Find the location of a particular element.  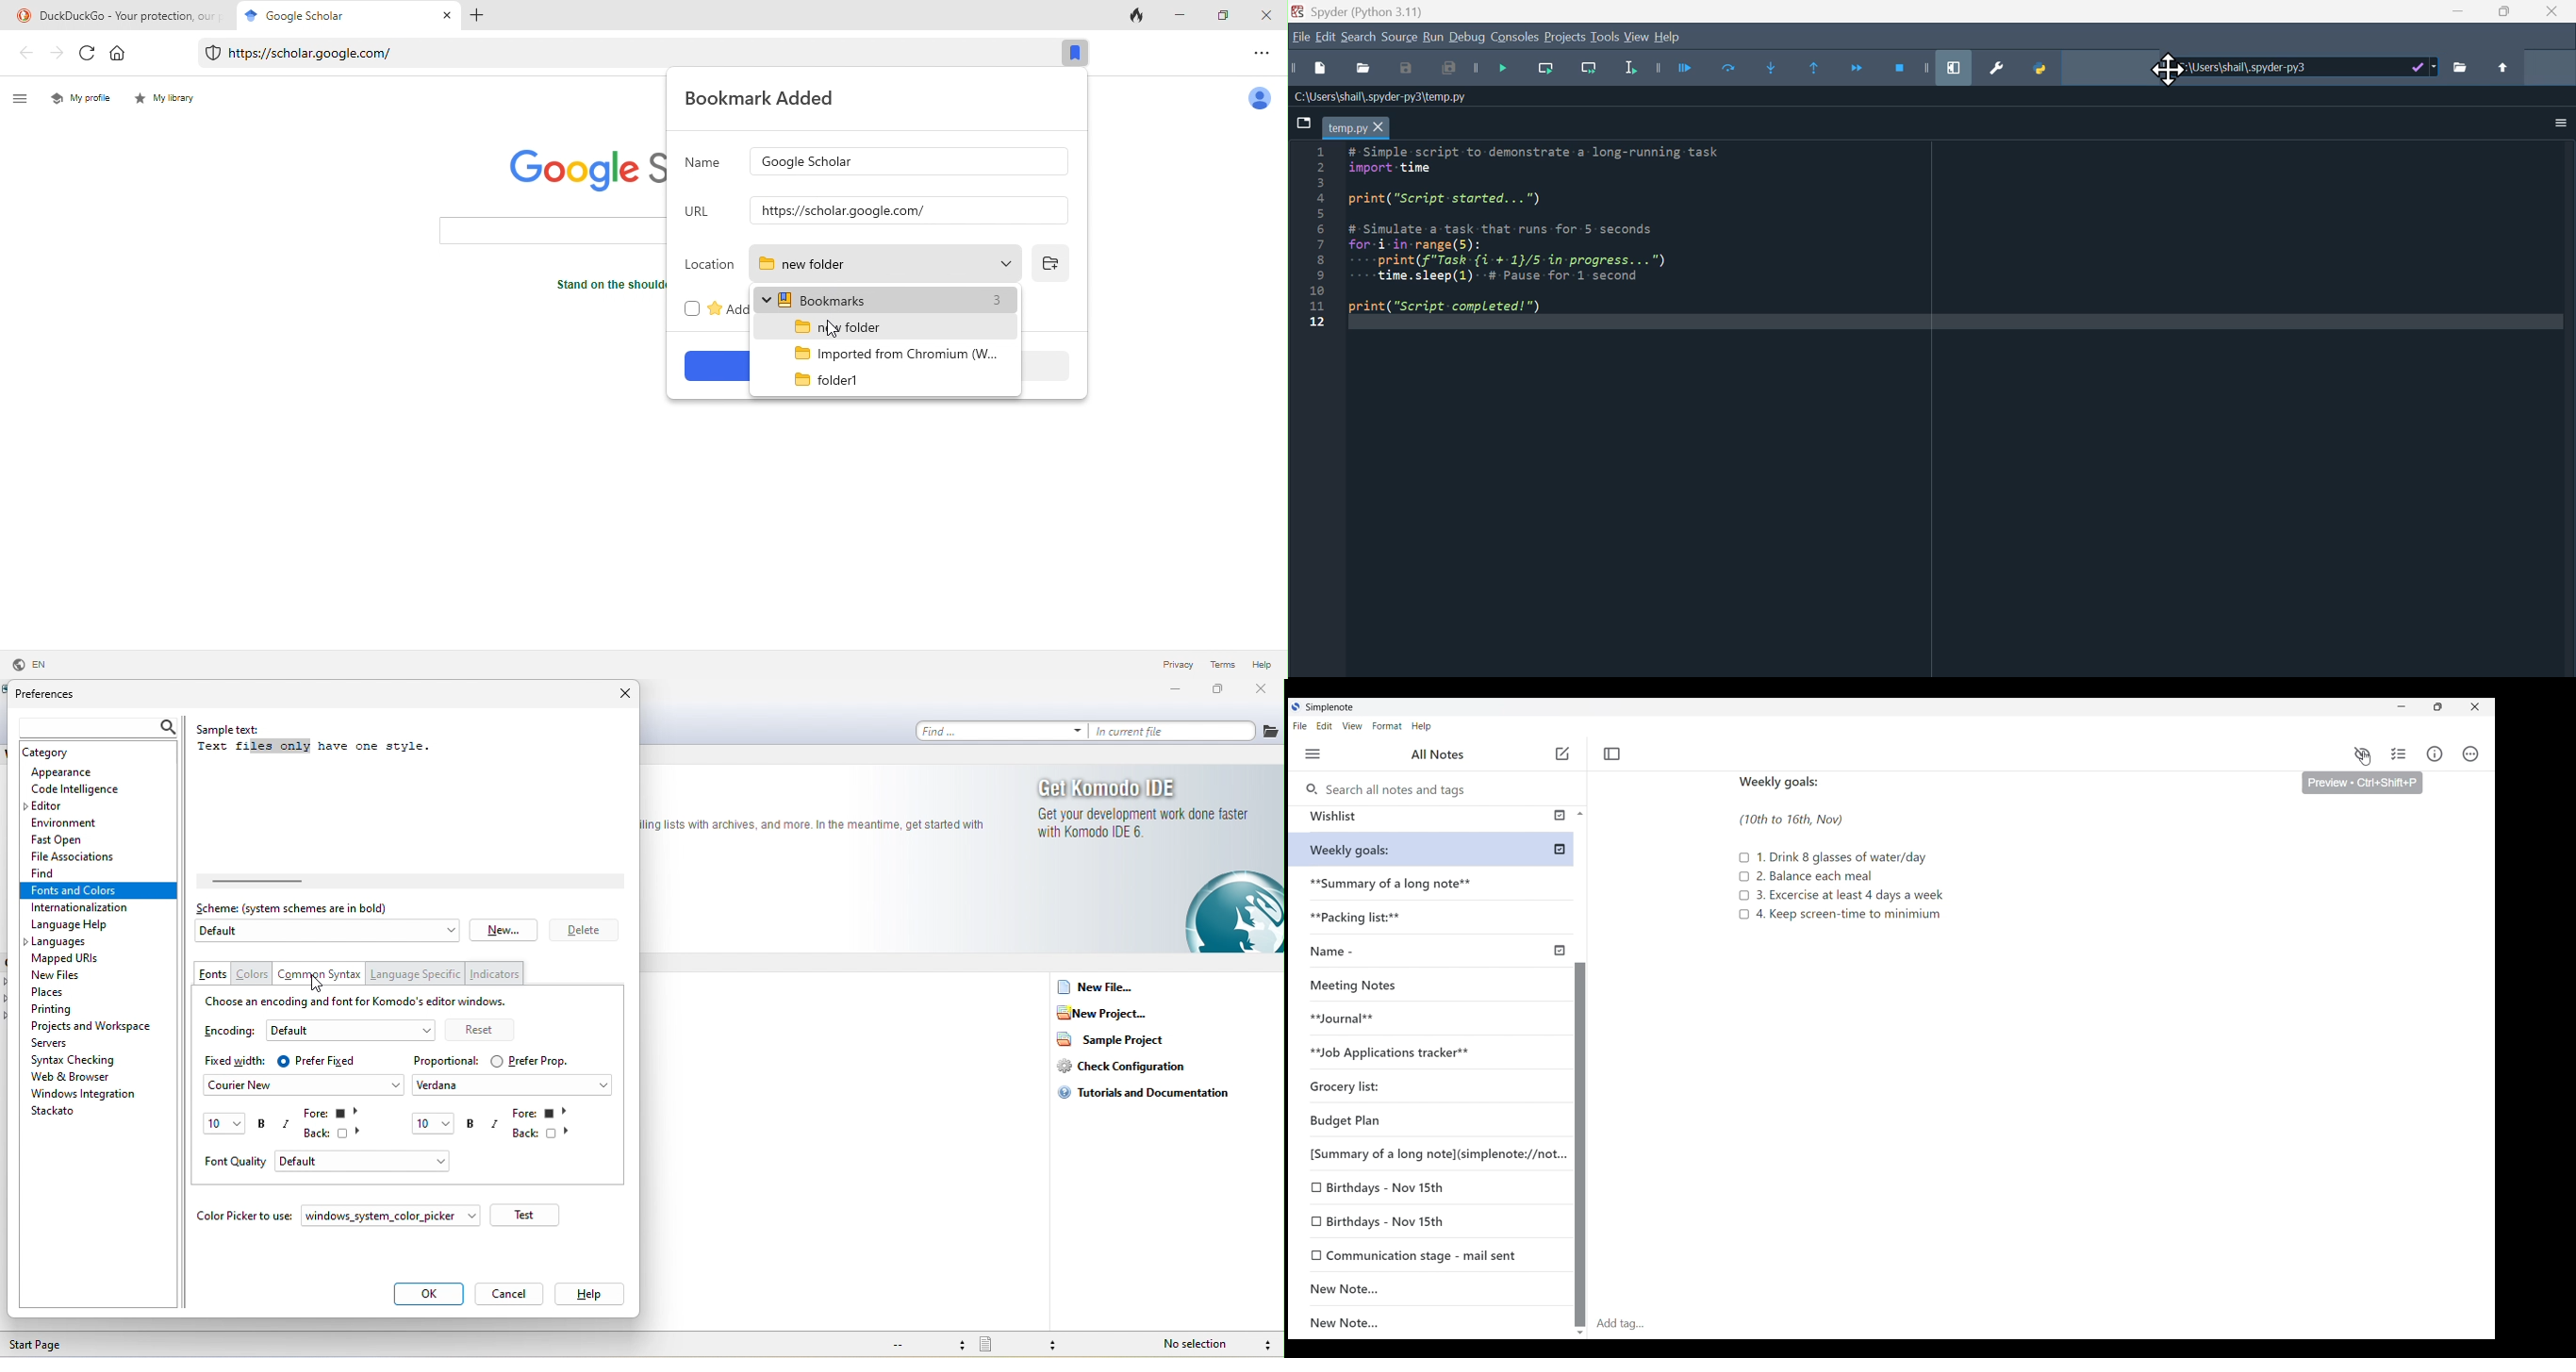

Continue execution until next function is located at coordinates (1859, 71).